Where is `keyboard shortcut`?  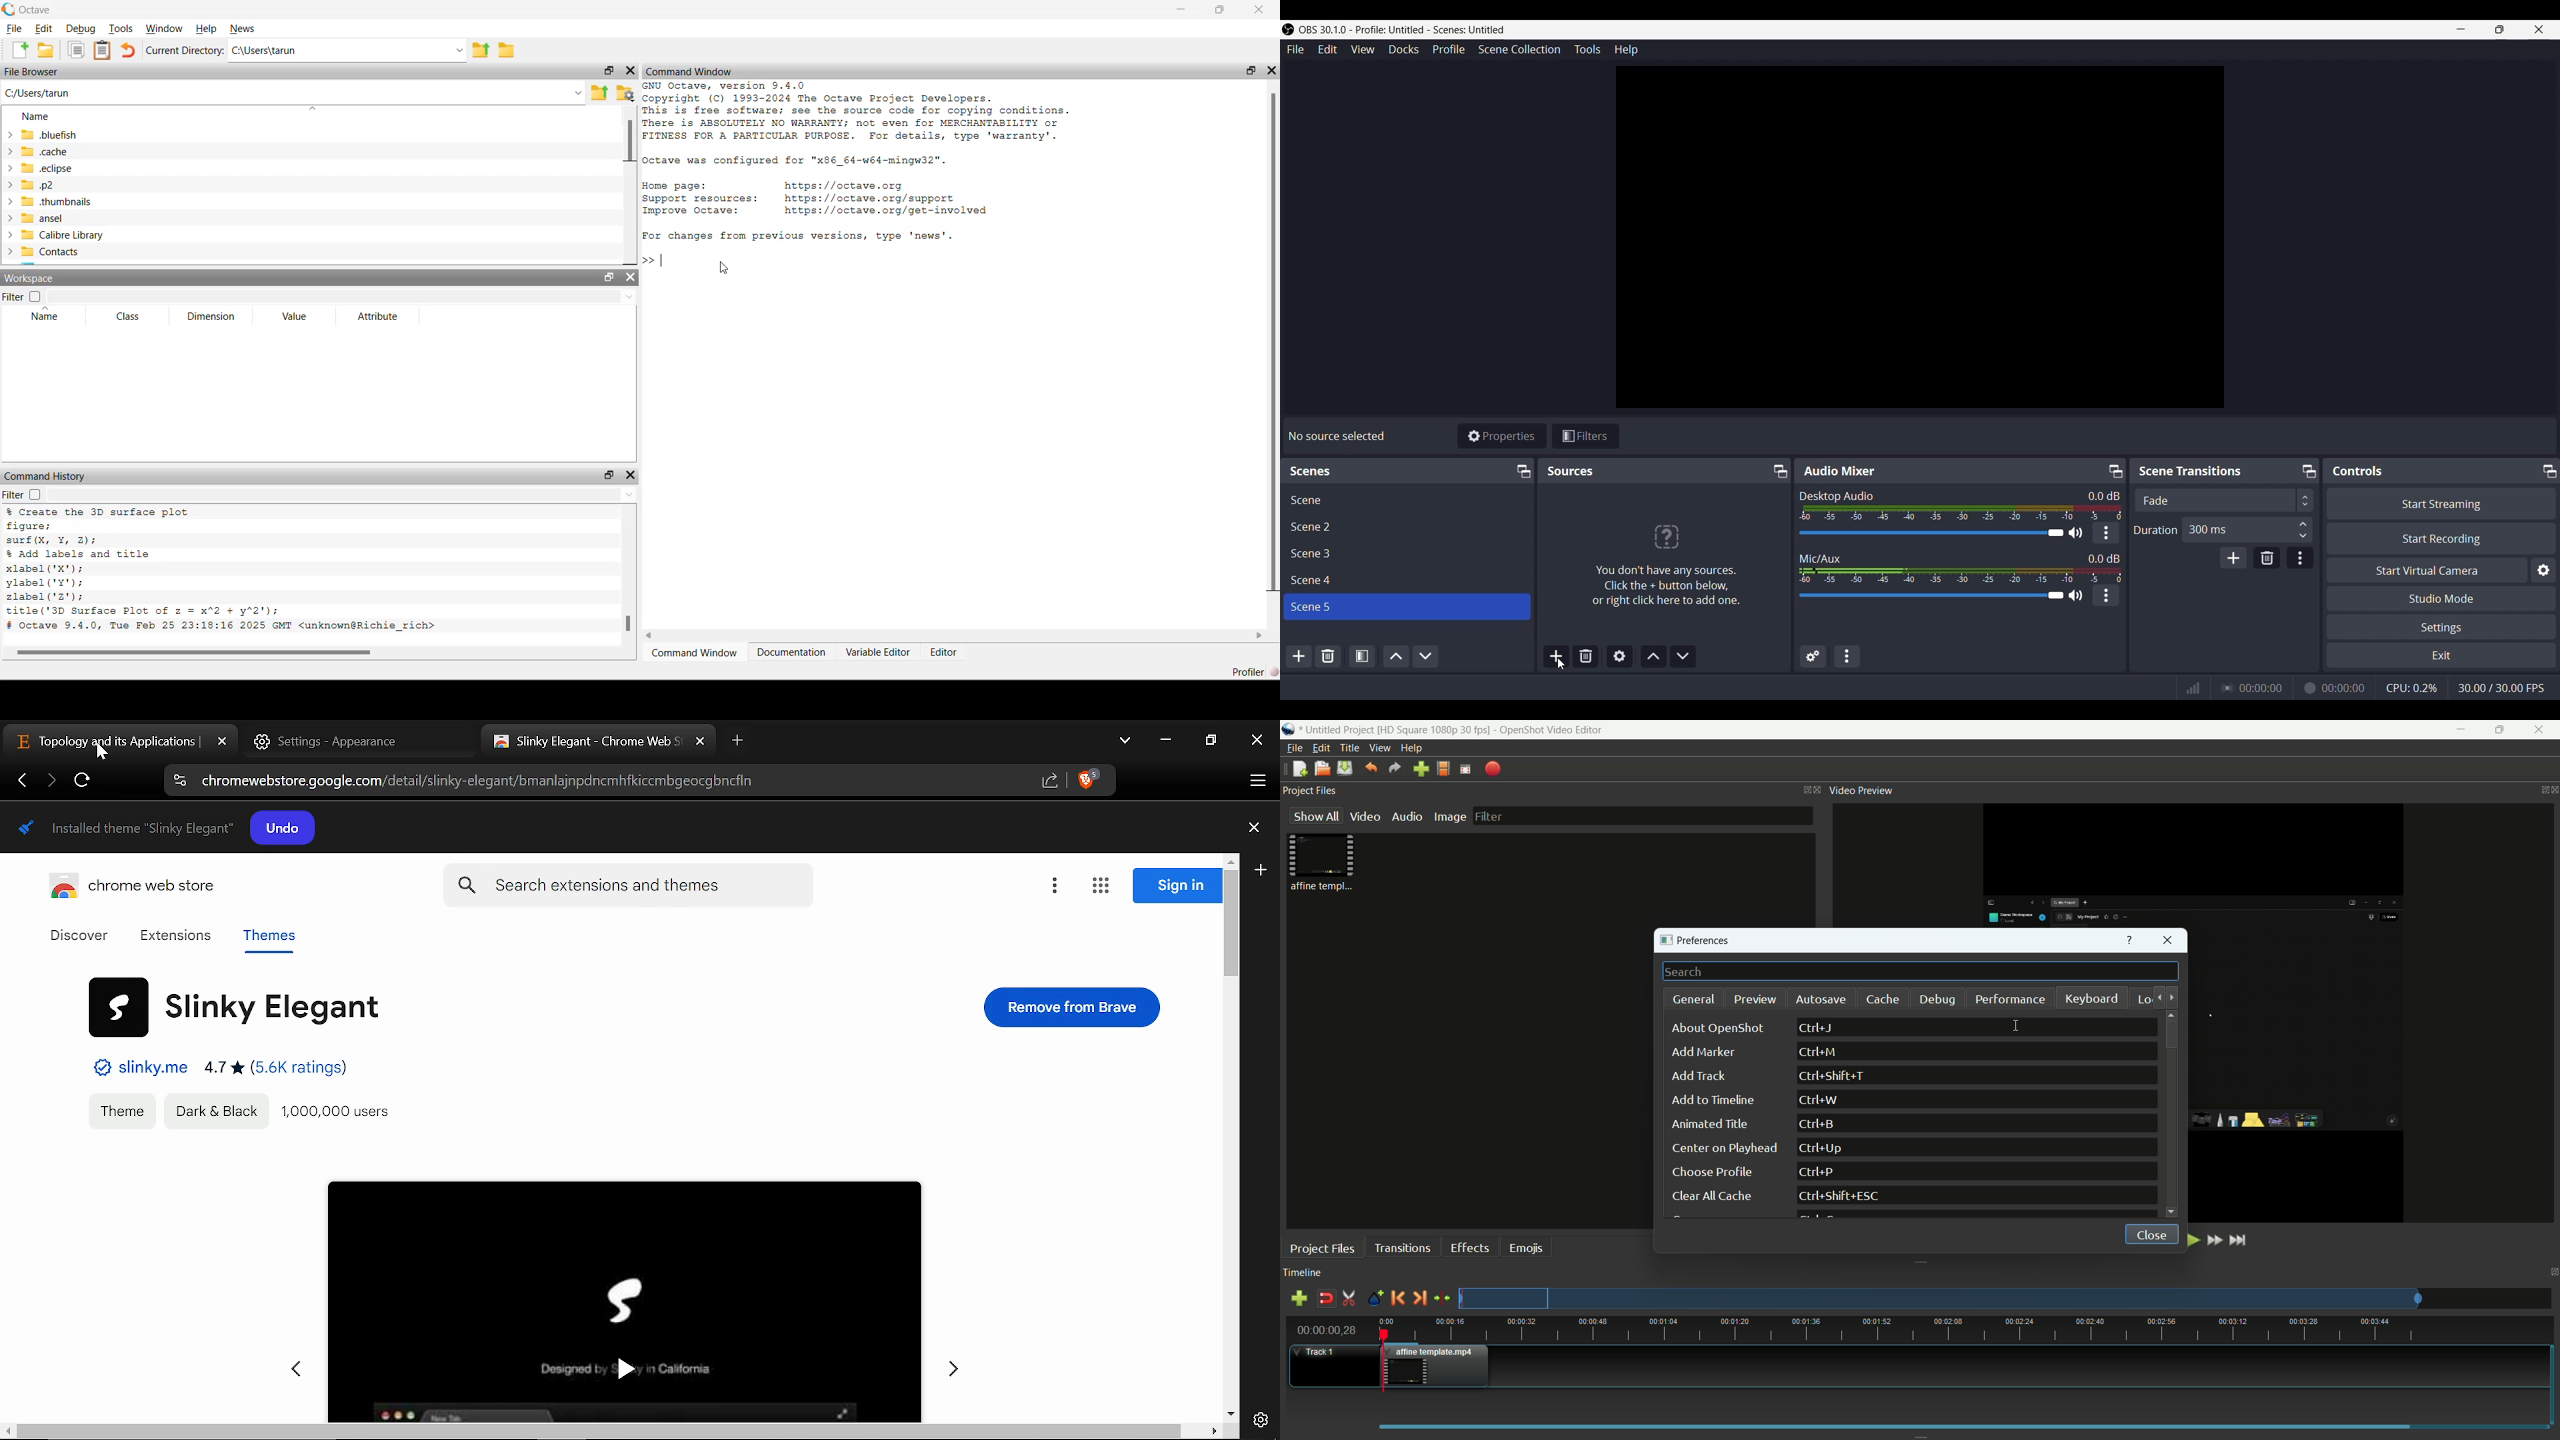
keyboard shortcut is located at coordinates (1825, 1148).